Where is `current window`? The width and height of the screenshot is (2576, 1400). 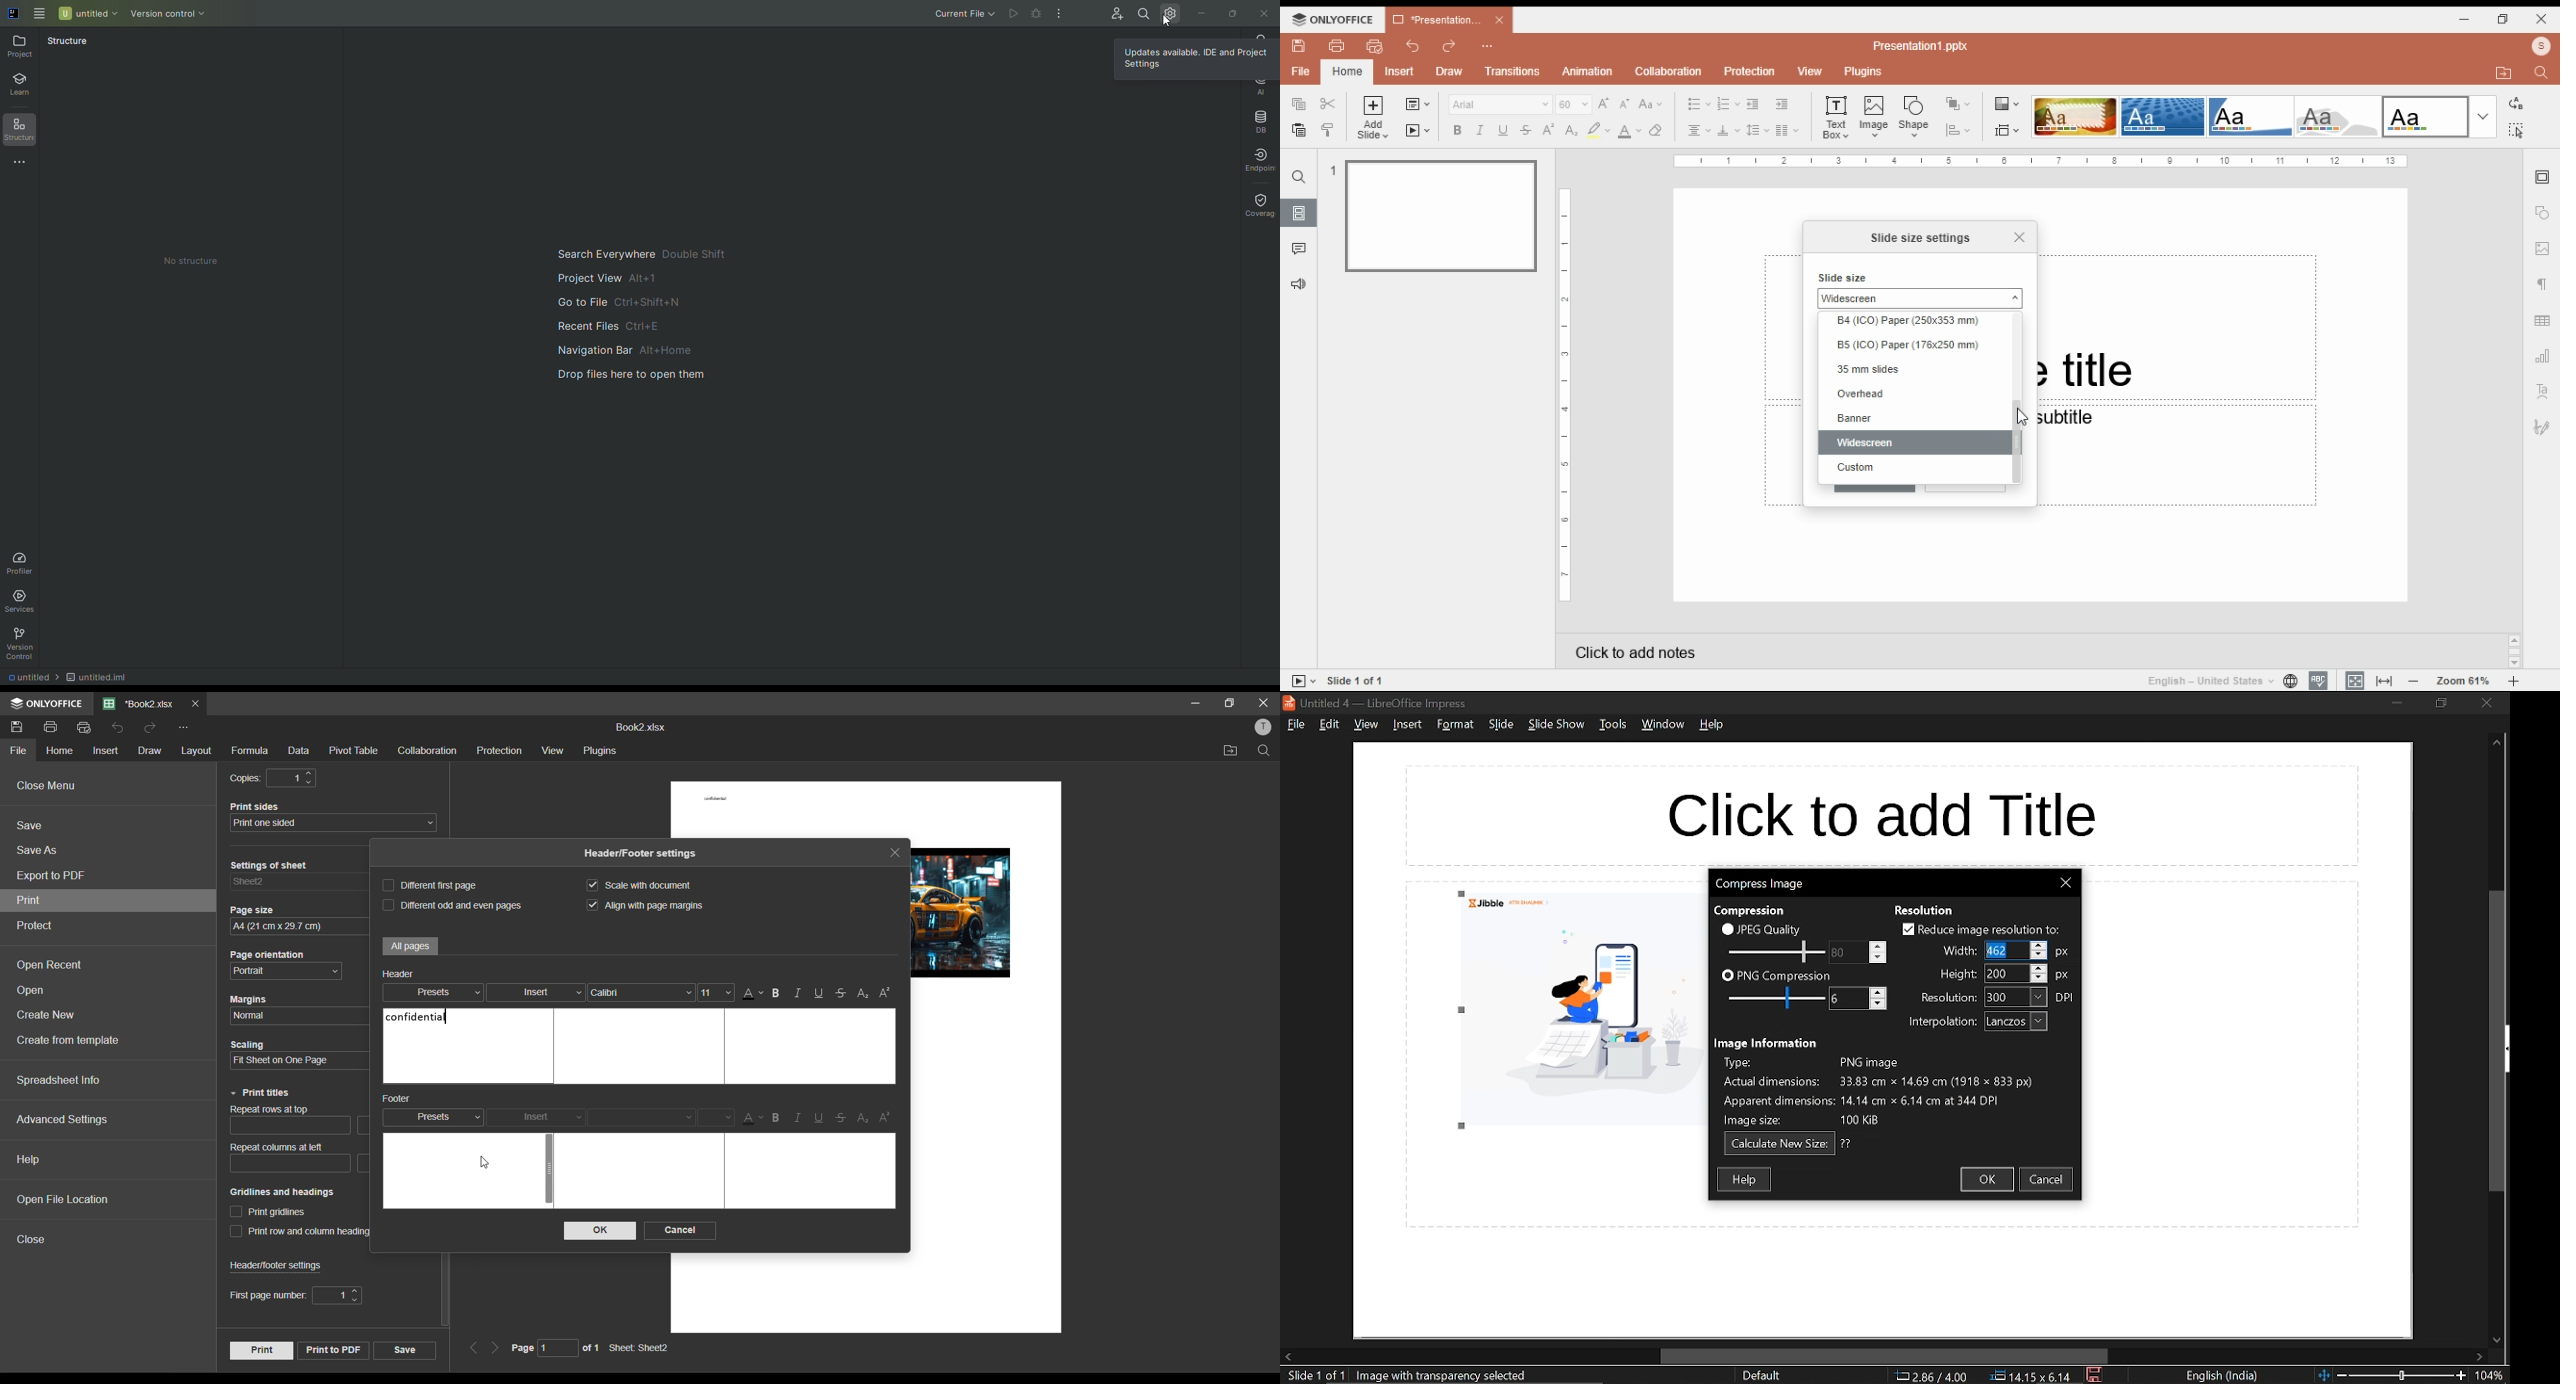
current window is located at coordinates (1759, 882).